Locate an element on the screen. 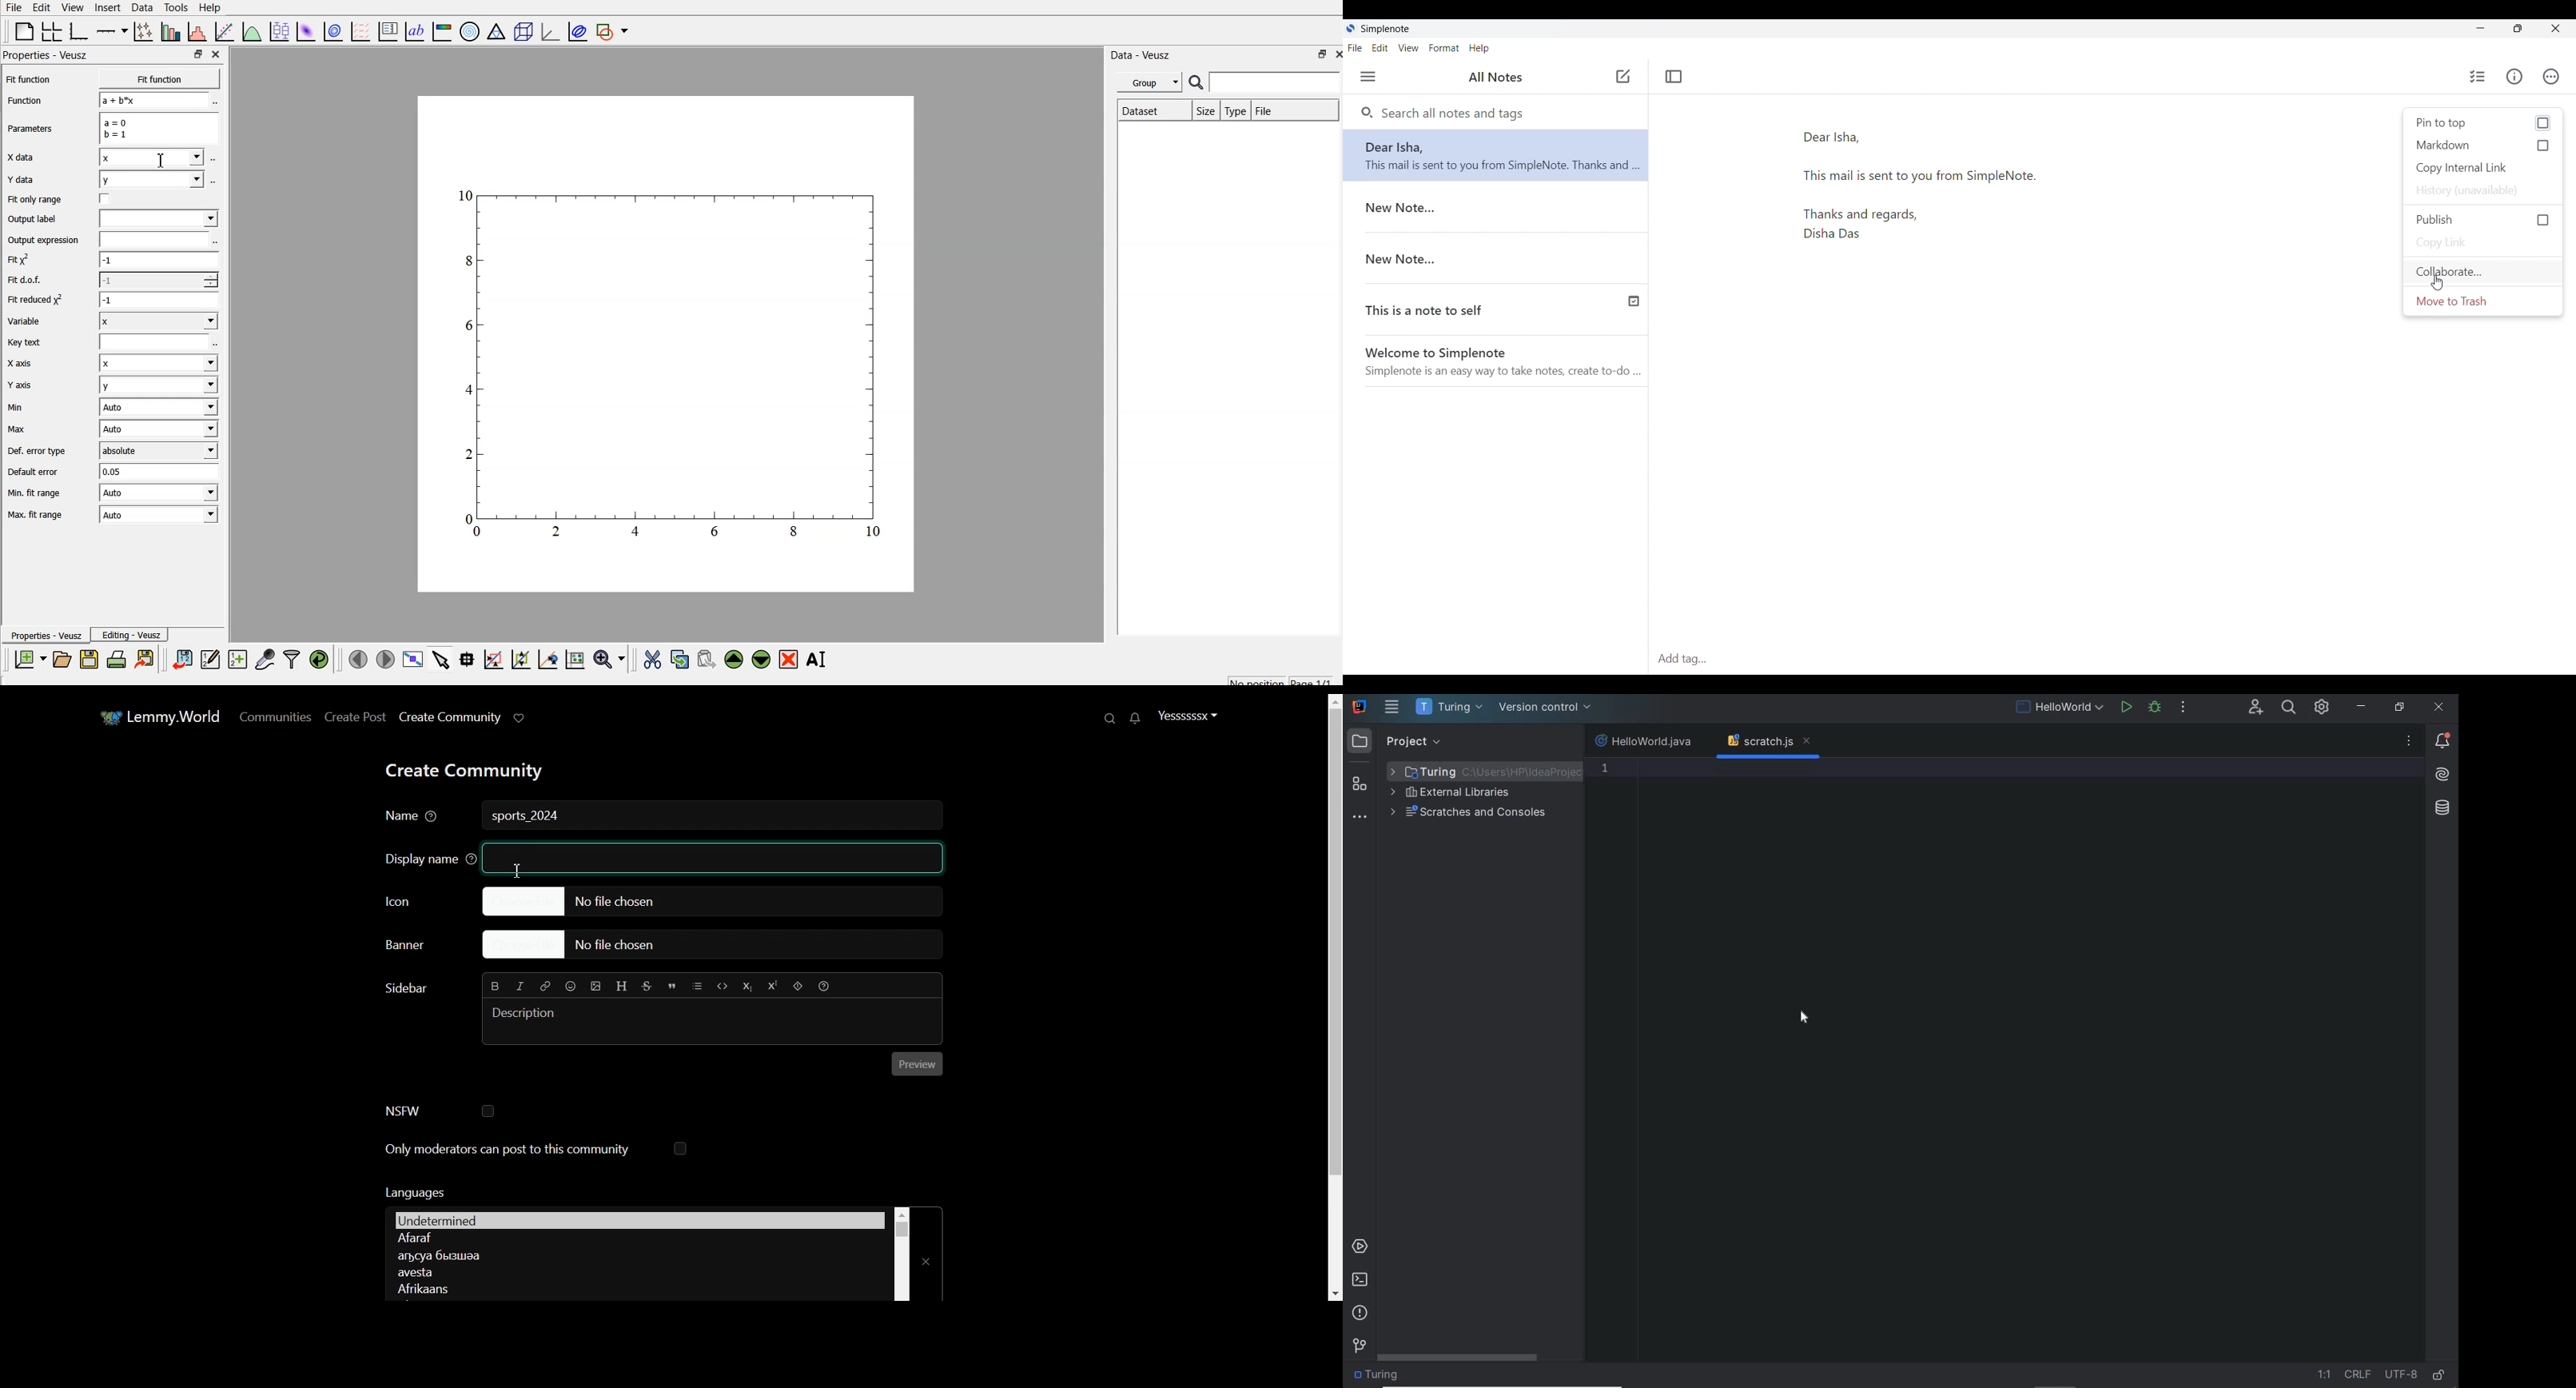 The image size is (2576, 1400). problems is located at coordinates (1359, 1314).